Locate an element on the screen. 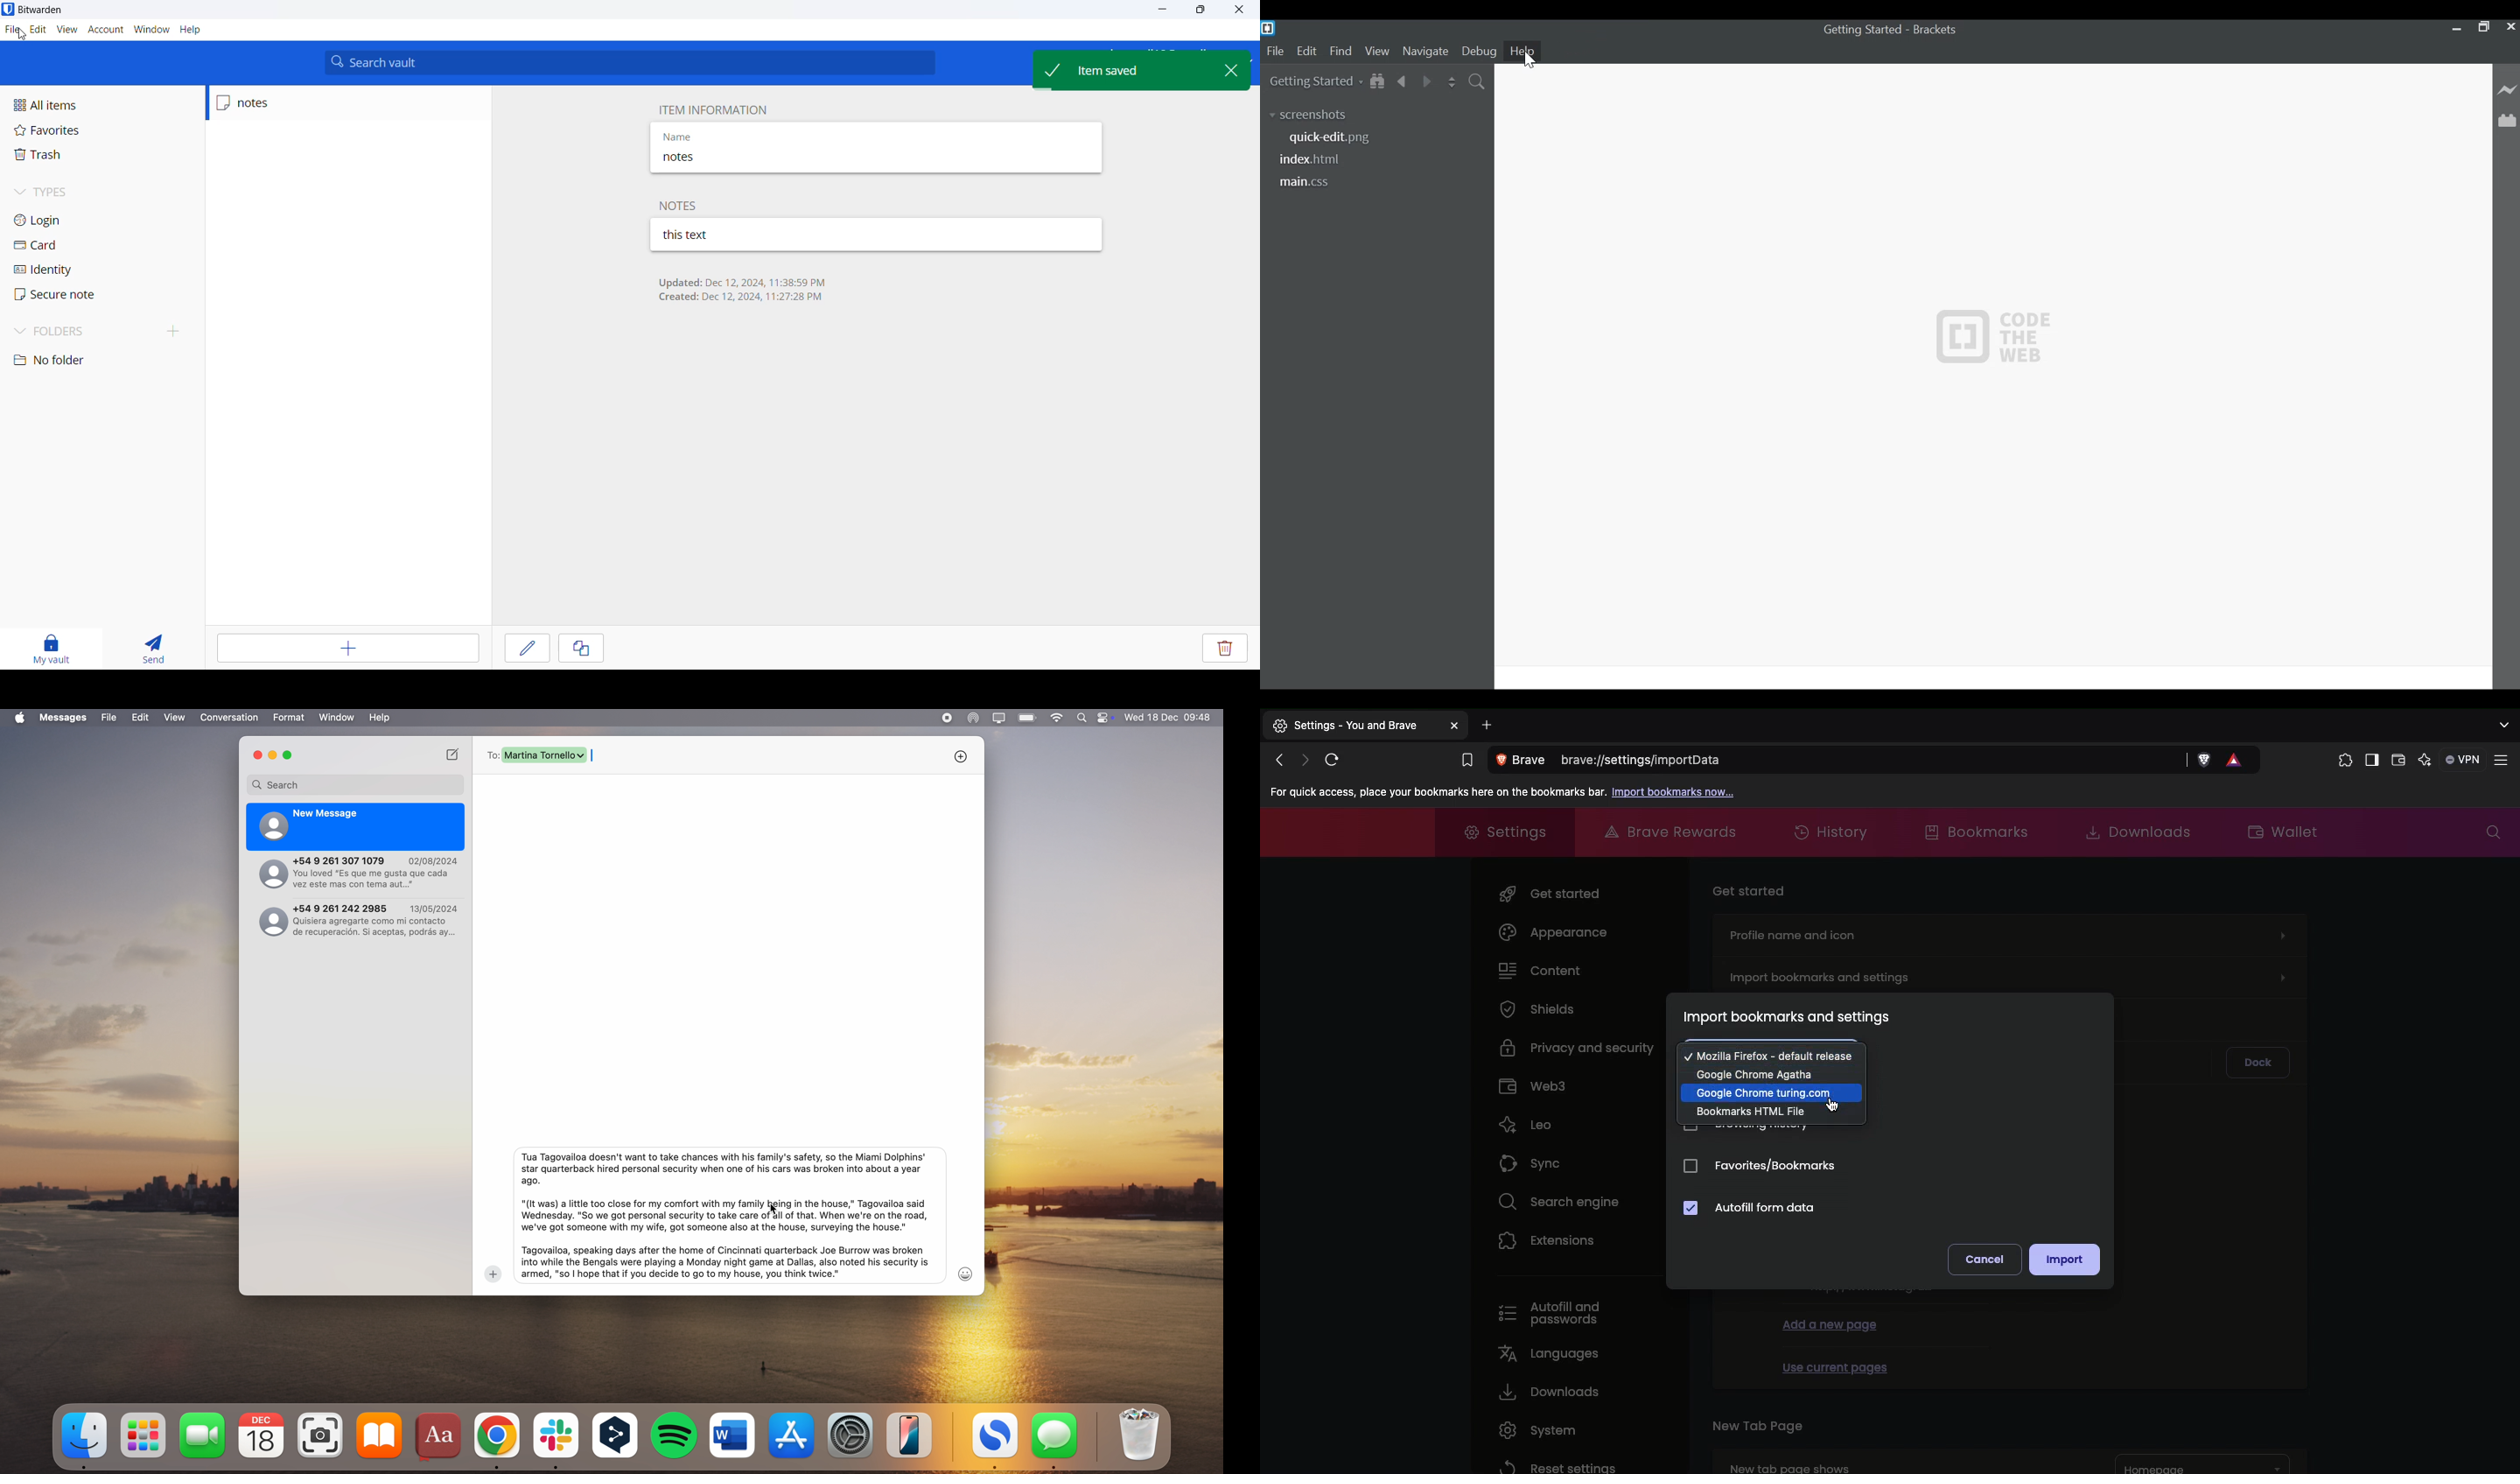 Image resolution: width=2520 pixels, height=1484 pixels. emojis is located at coordinates (966, 1274).